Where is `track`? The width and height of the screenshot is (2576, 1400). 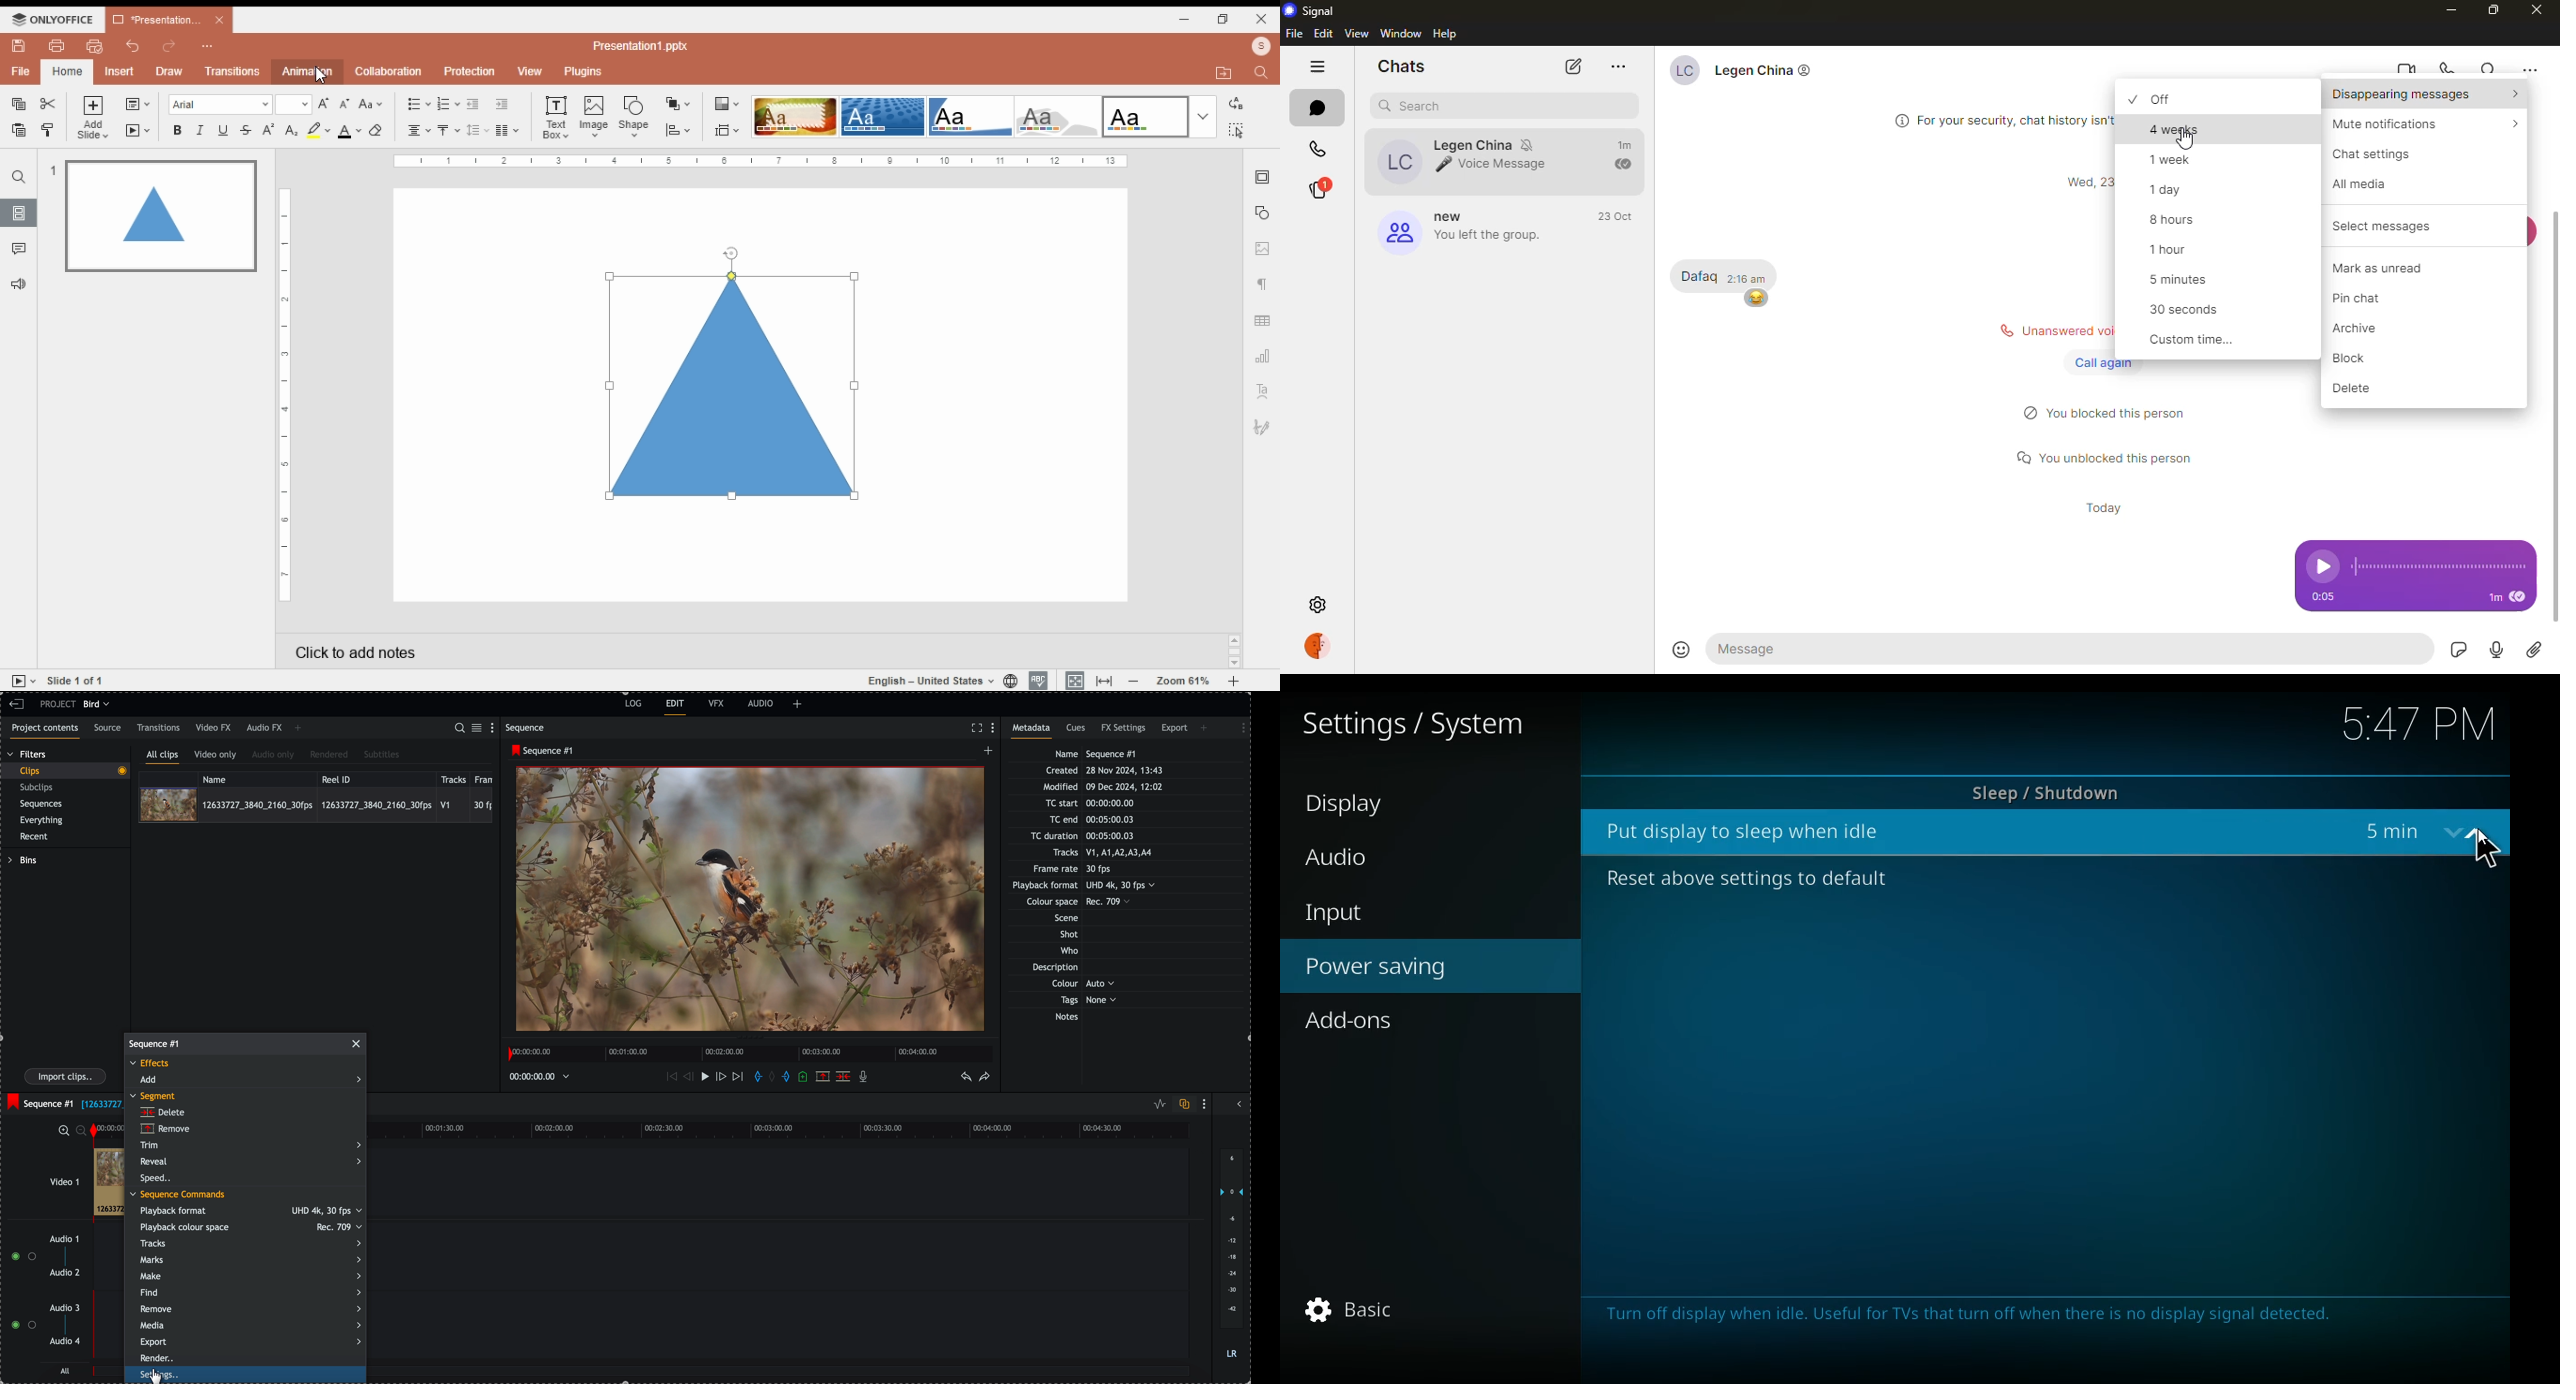 track is located at coordinates (2437, 567).